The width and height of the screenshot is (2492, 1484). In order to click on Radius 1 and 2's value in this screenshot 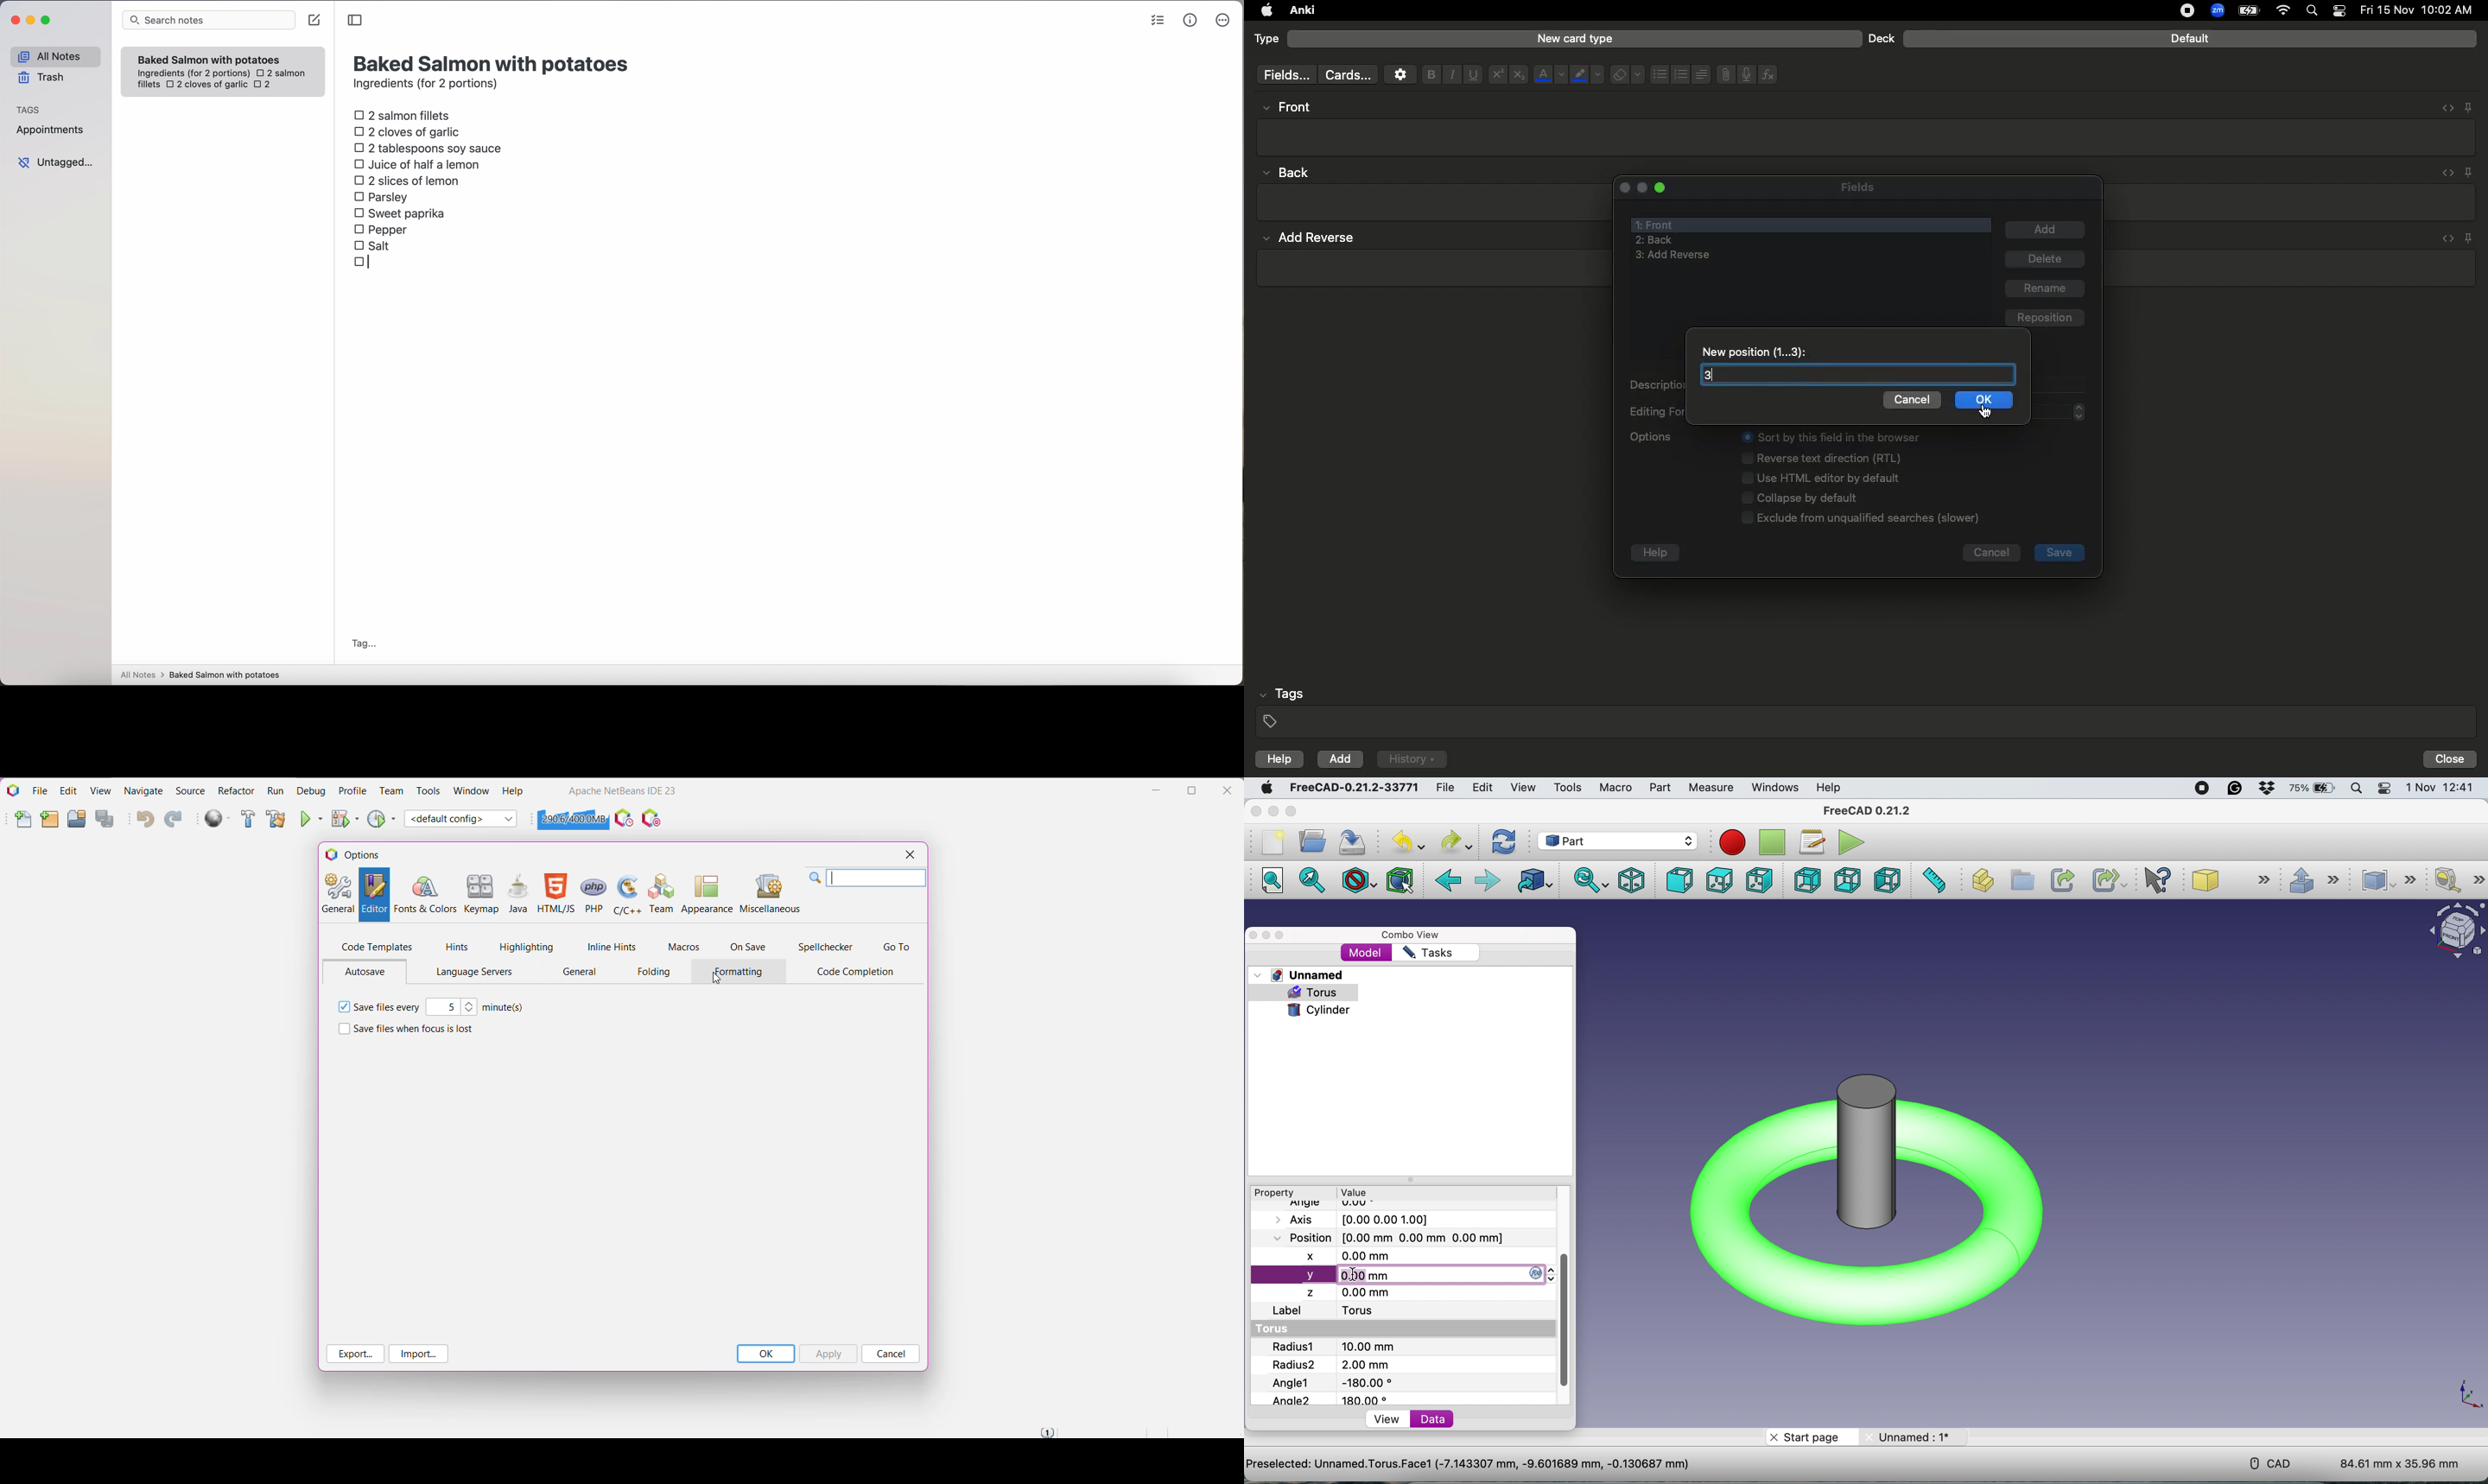, I will do `click(1358, 1357)`.